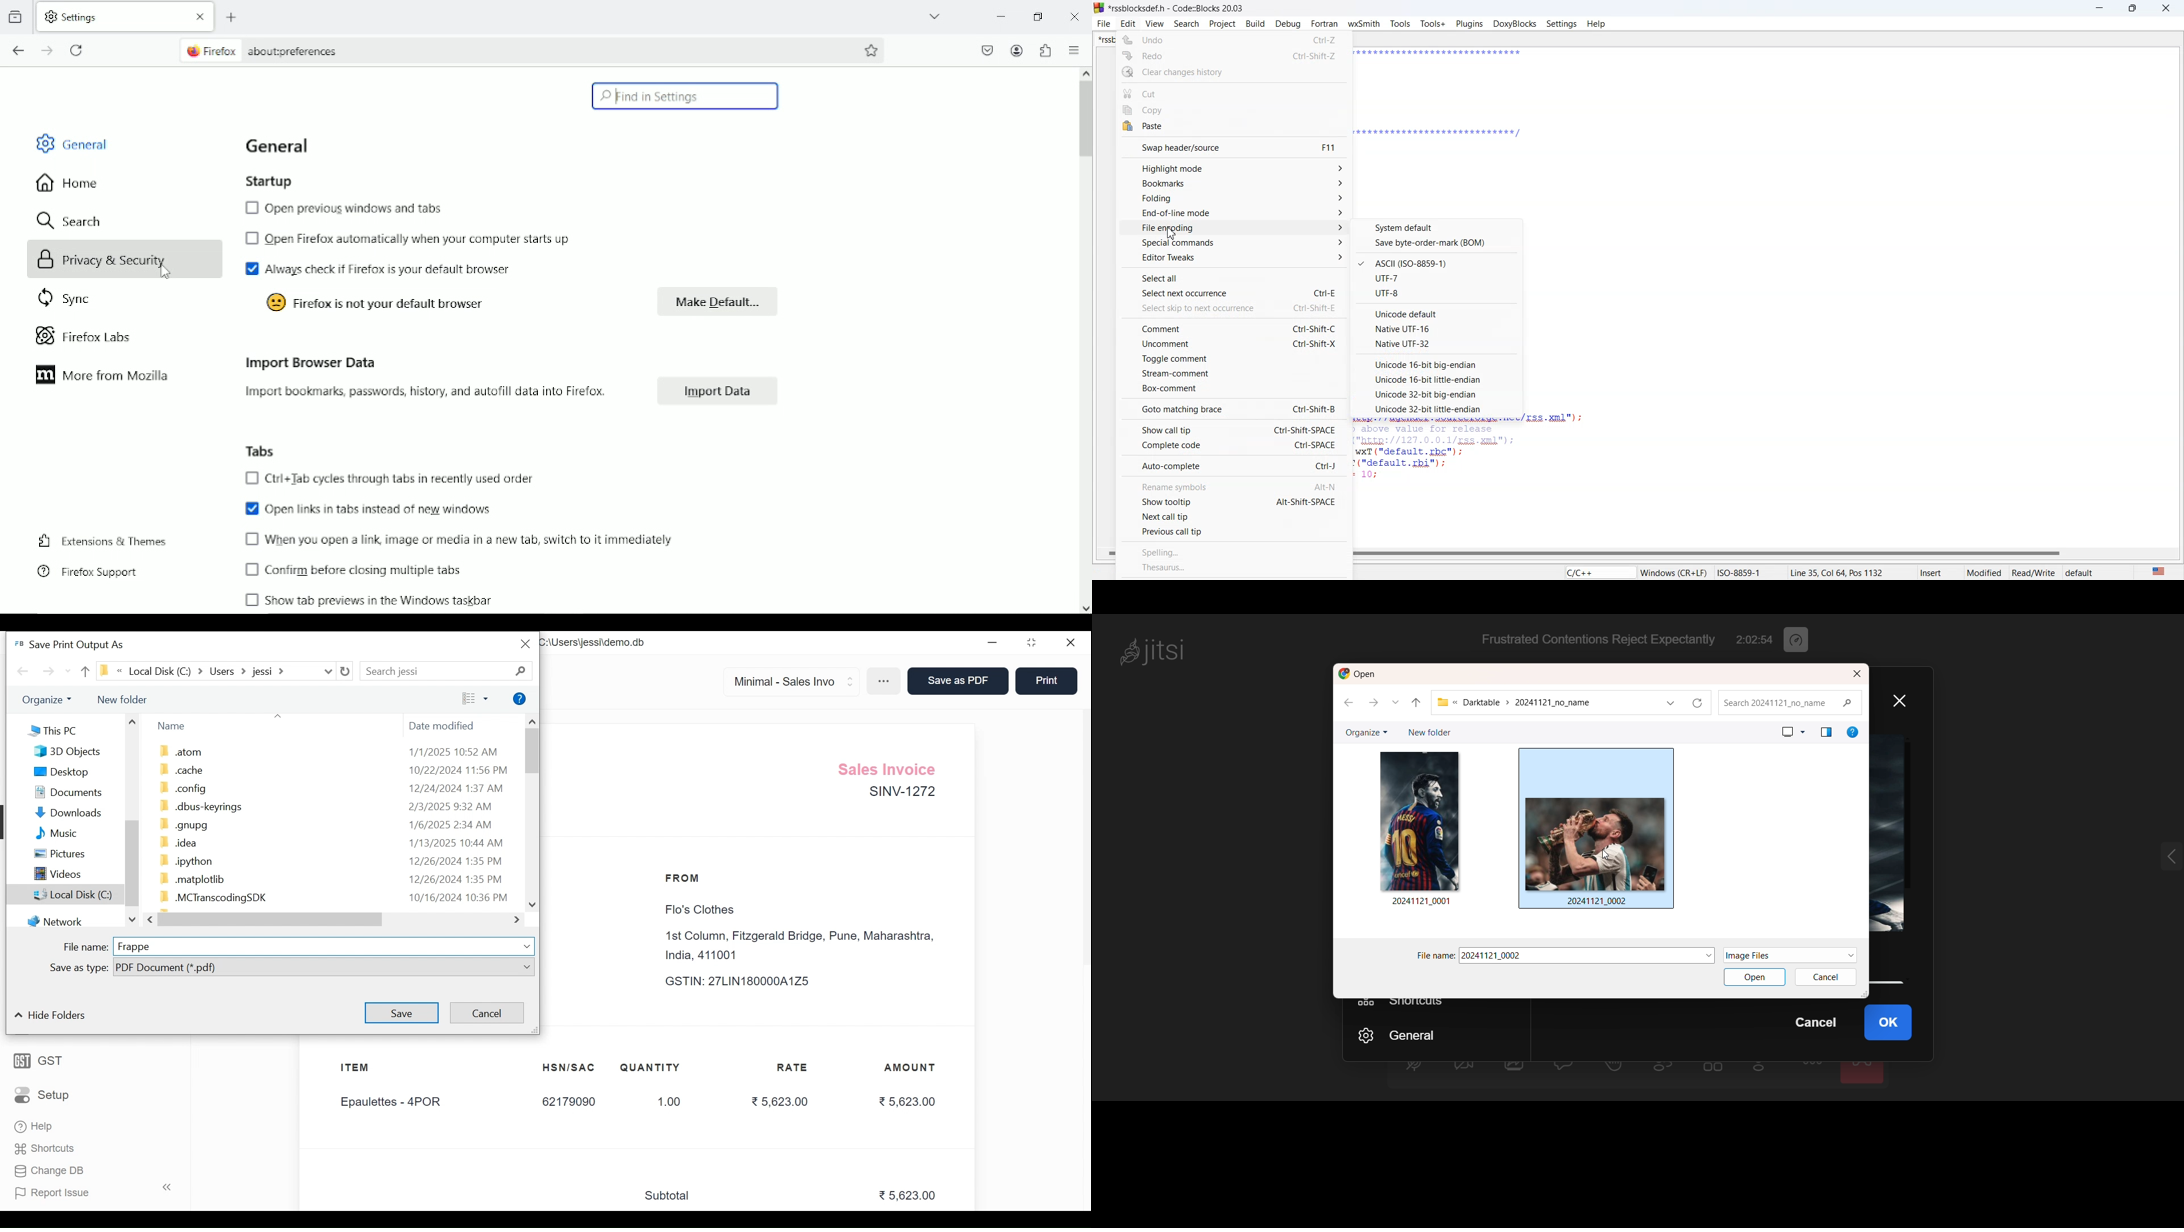 This screenshot has height=1232, width=2184. What do you see at coordinates (48, 1170) in the screenshot?
I see `Change DB` at bounding box center [48, 1170].